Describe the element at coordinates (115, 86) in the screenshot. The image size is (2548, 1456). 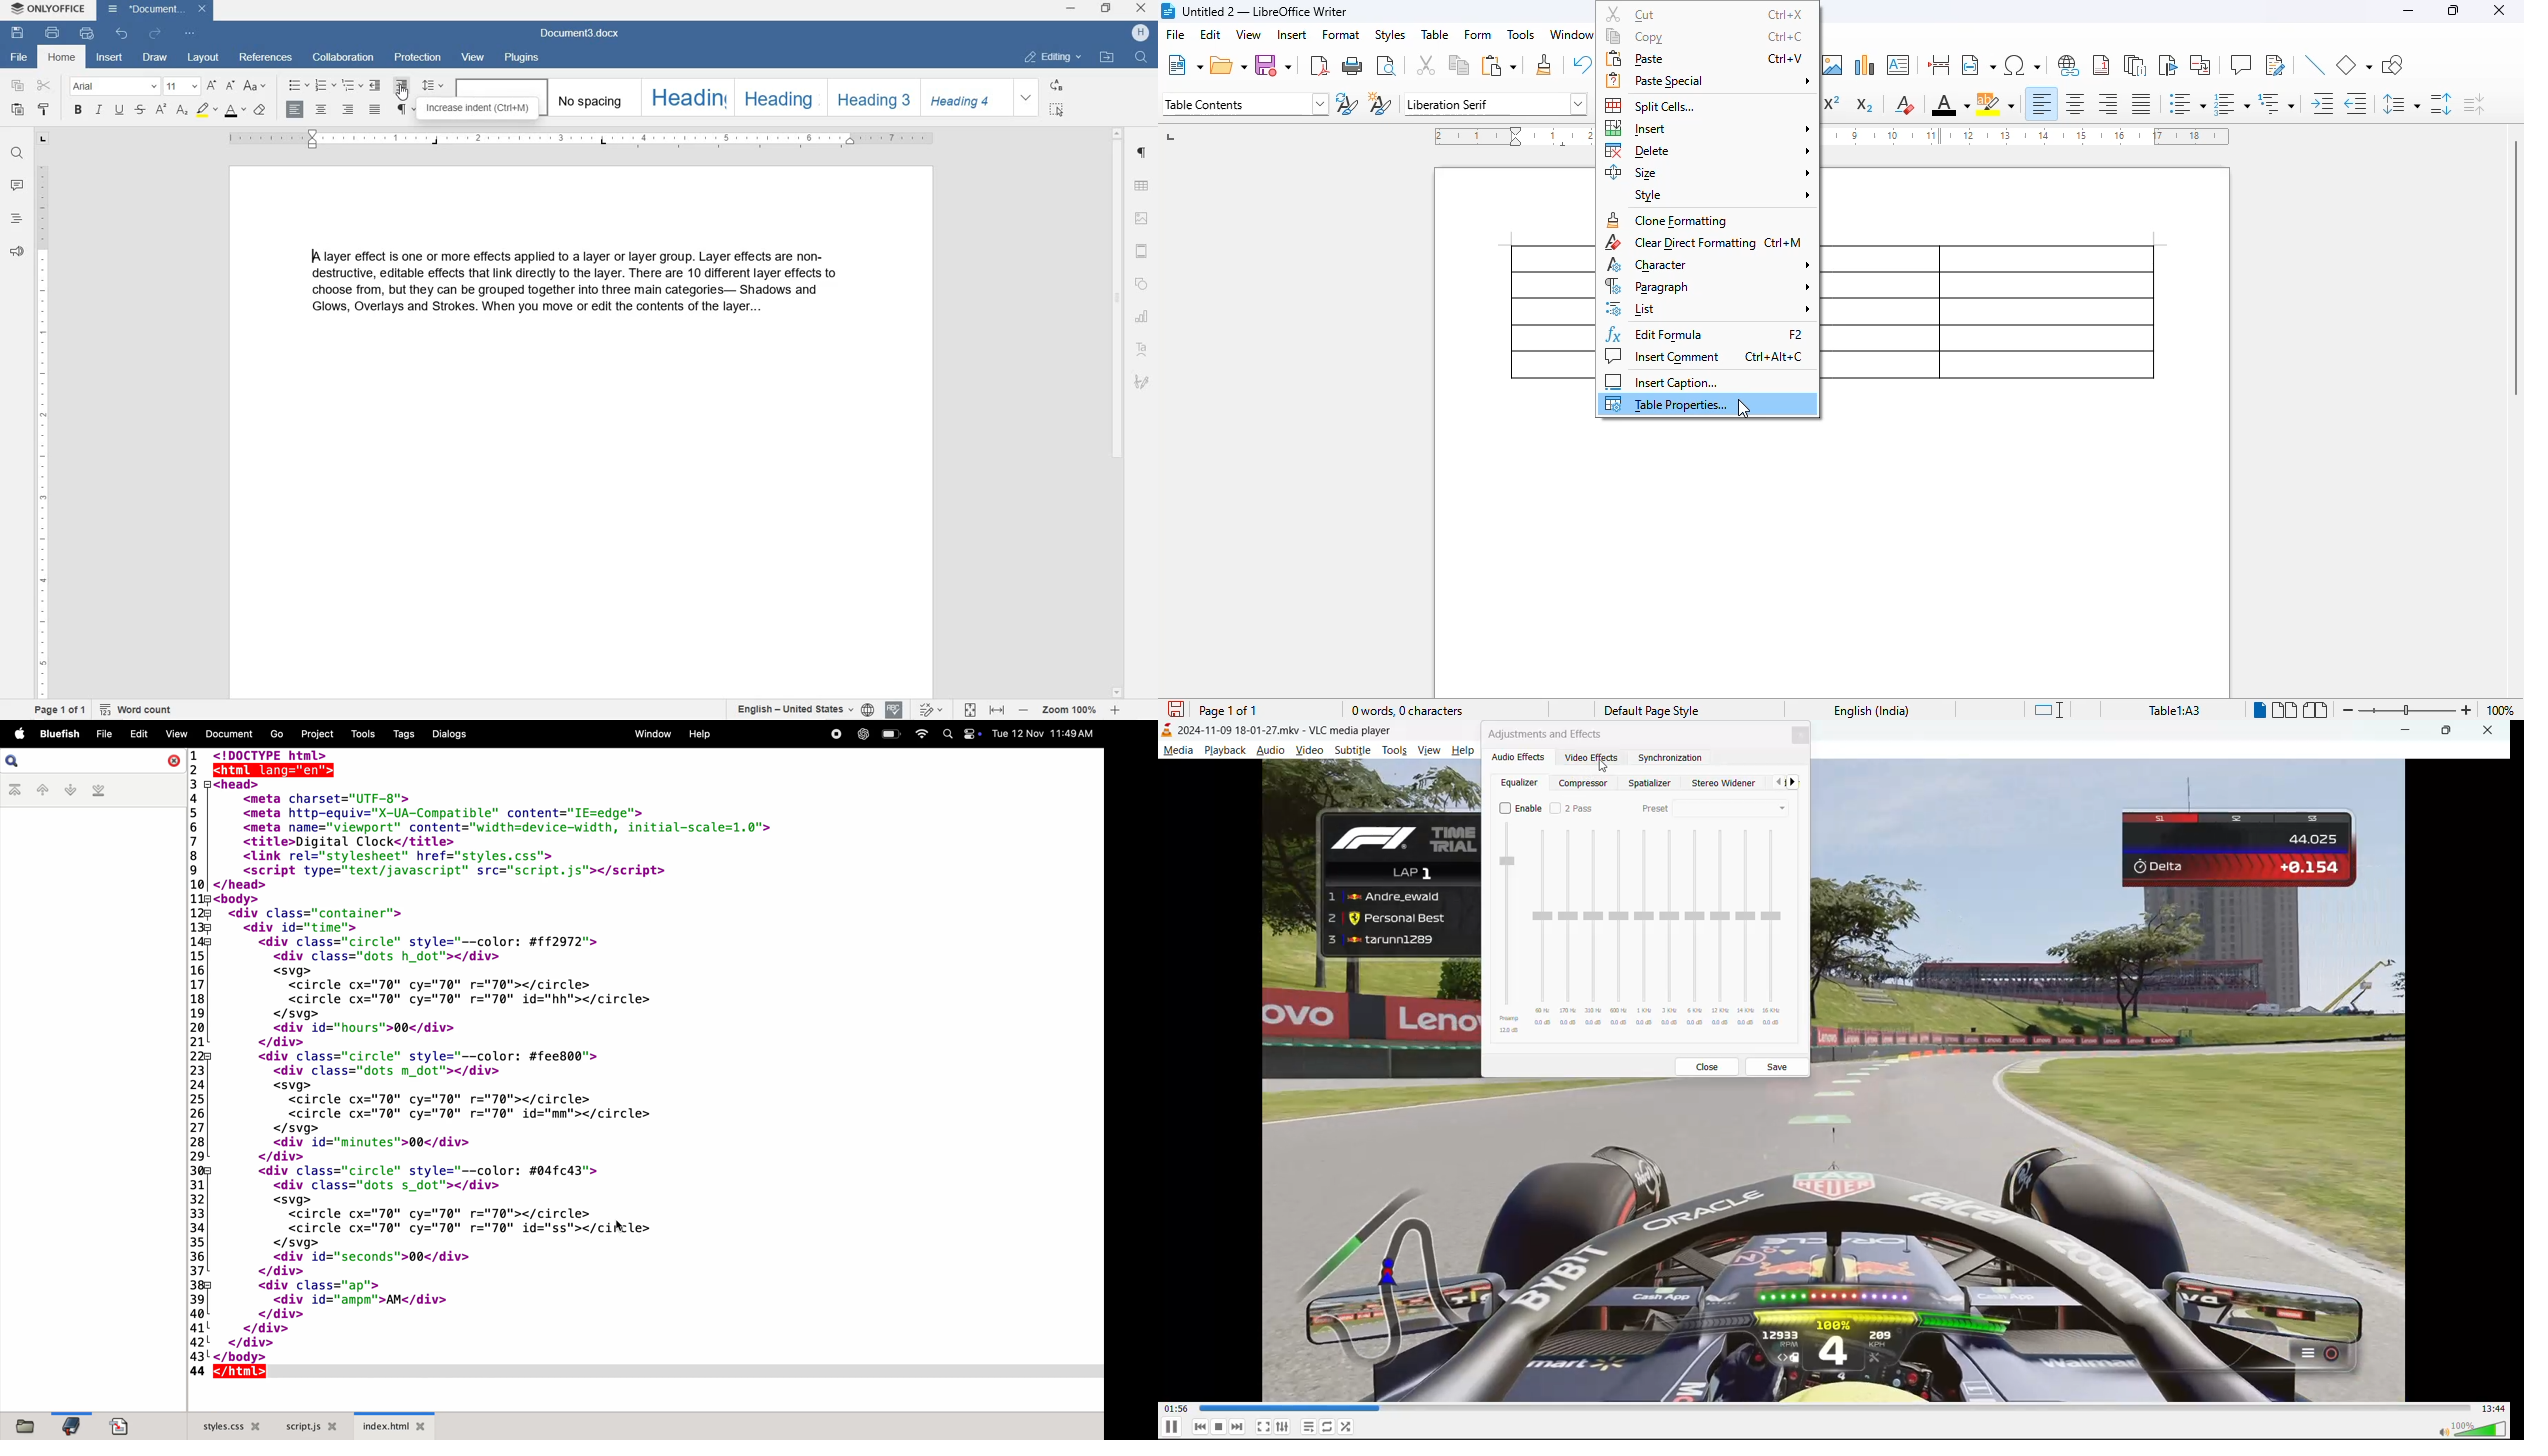
I see `FONT NAME` at that location.